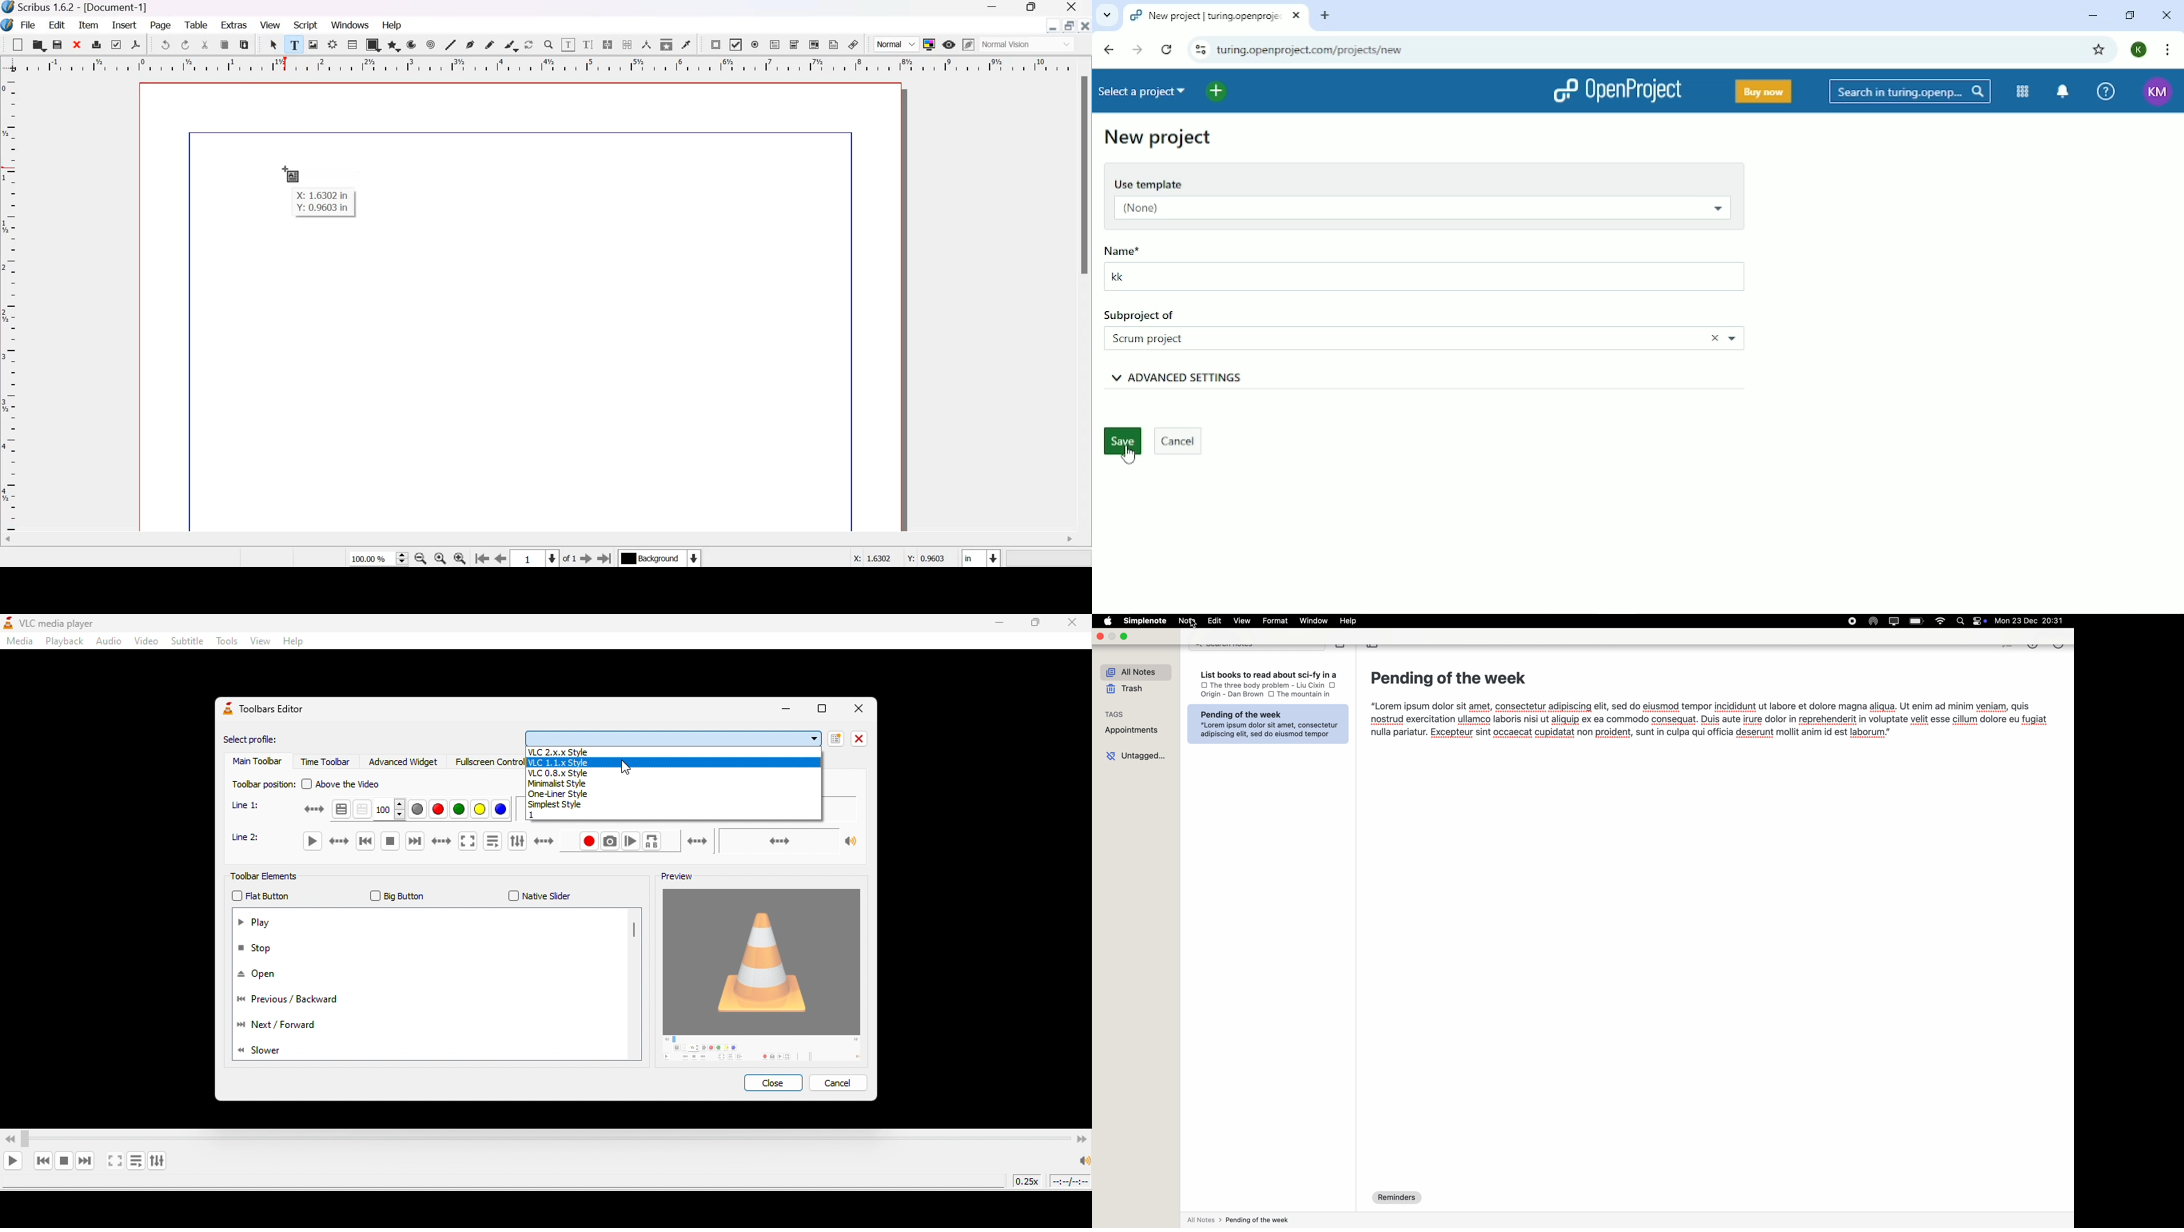 This screenshot has width=2184, height=1232. What do you see at coordinates (78, 44) in the screenshot?
I see `close` at bounding box center [78, 44].